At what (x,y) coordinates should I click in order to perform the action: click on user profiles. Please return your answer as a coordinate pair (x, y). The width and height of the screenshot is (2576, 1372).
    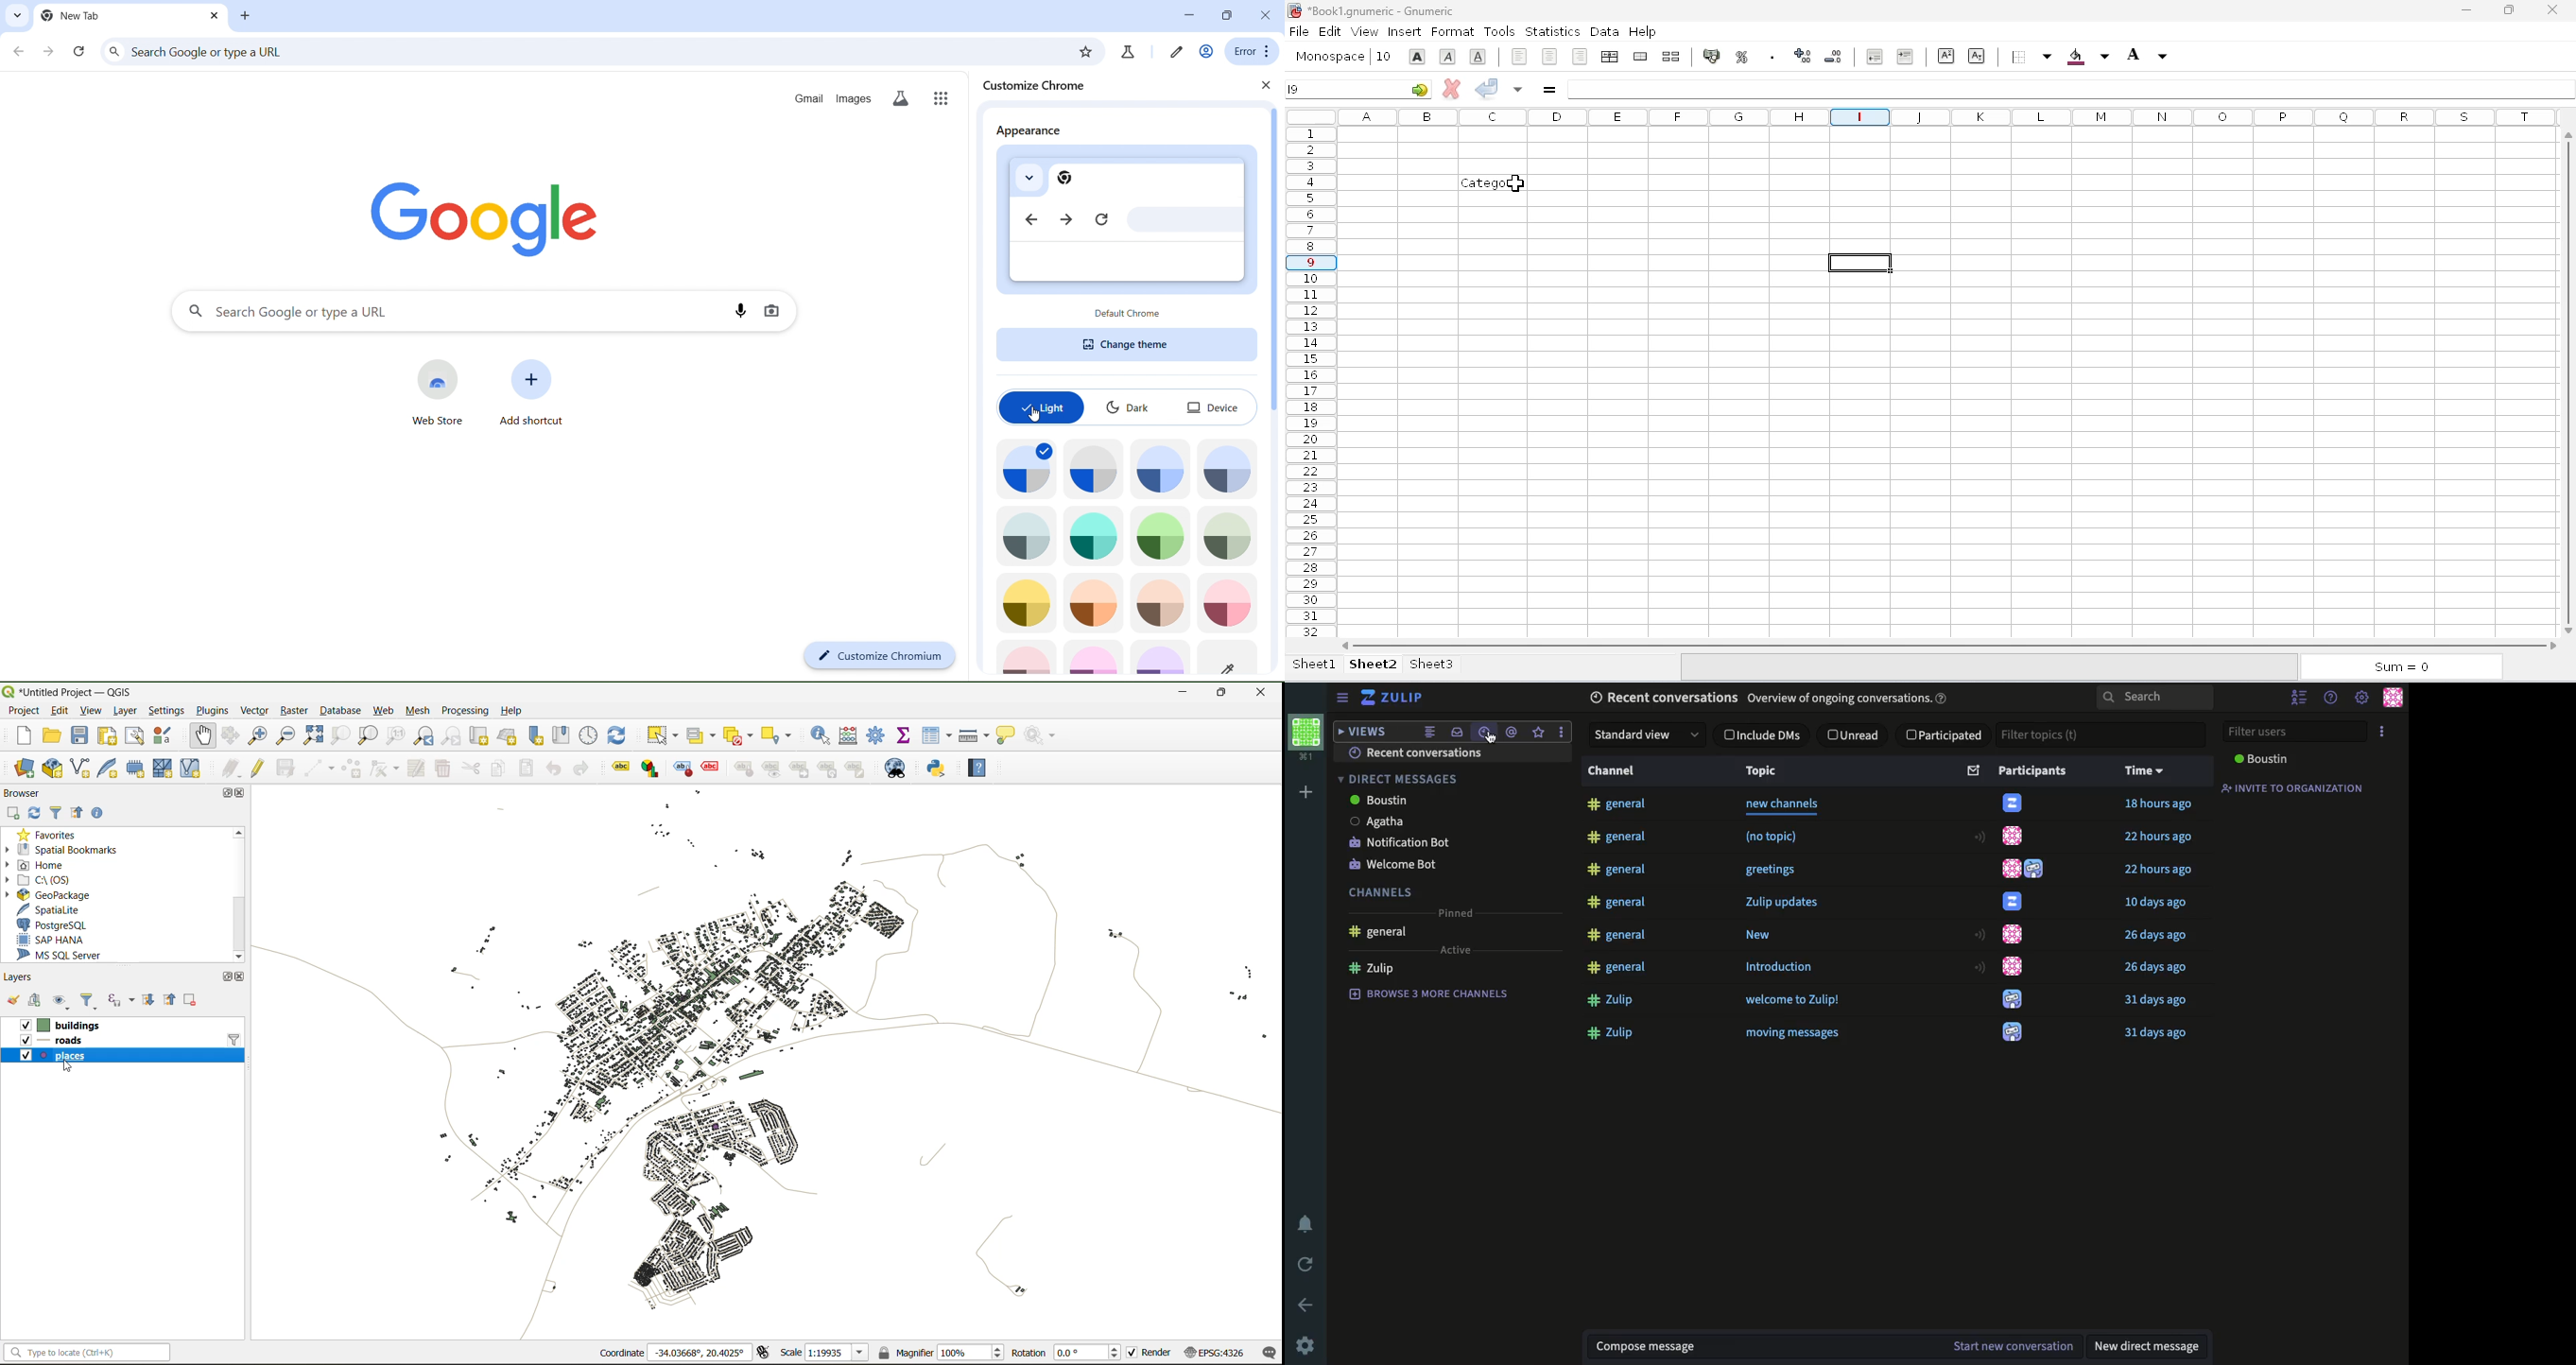
    Looking at the image, I should click on (2027, 870).